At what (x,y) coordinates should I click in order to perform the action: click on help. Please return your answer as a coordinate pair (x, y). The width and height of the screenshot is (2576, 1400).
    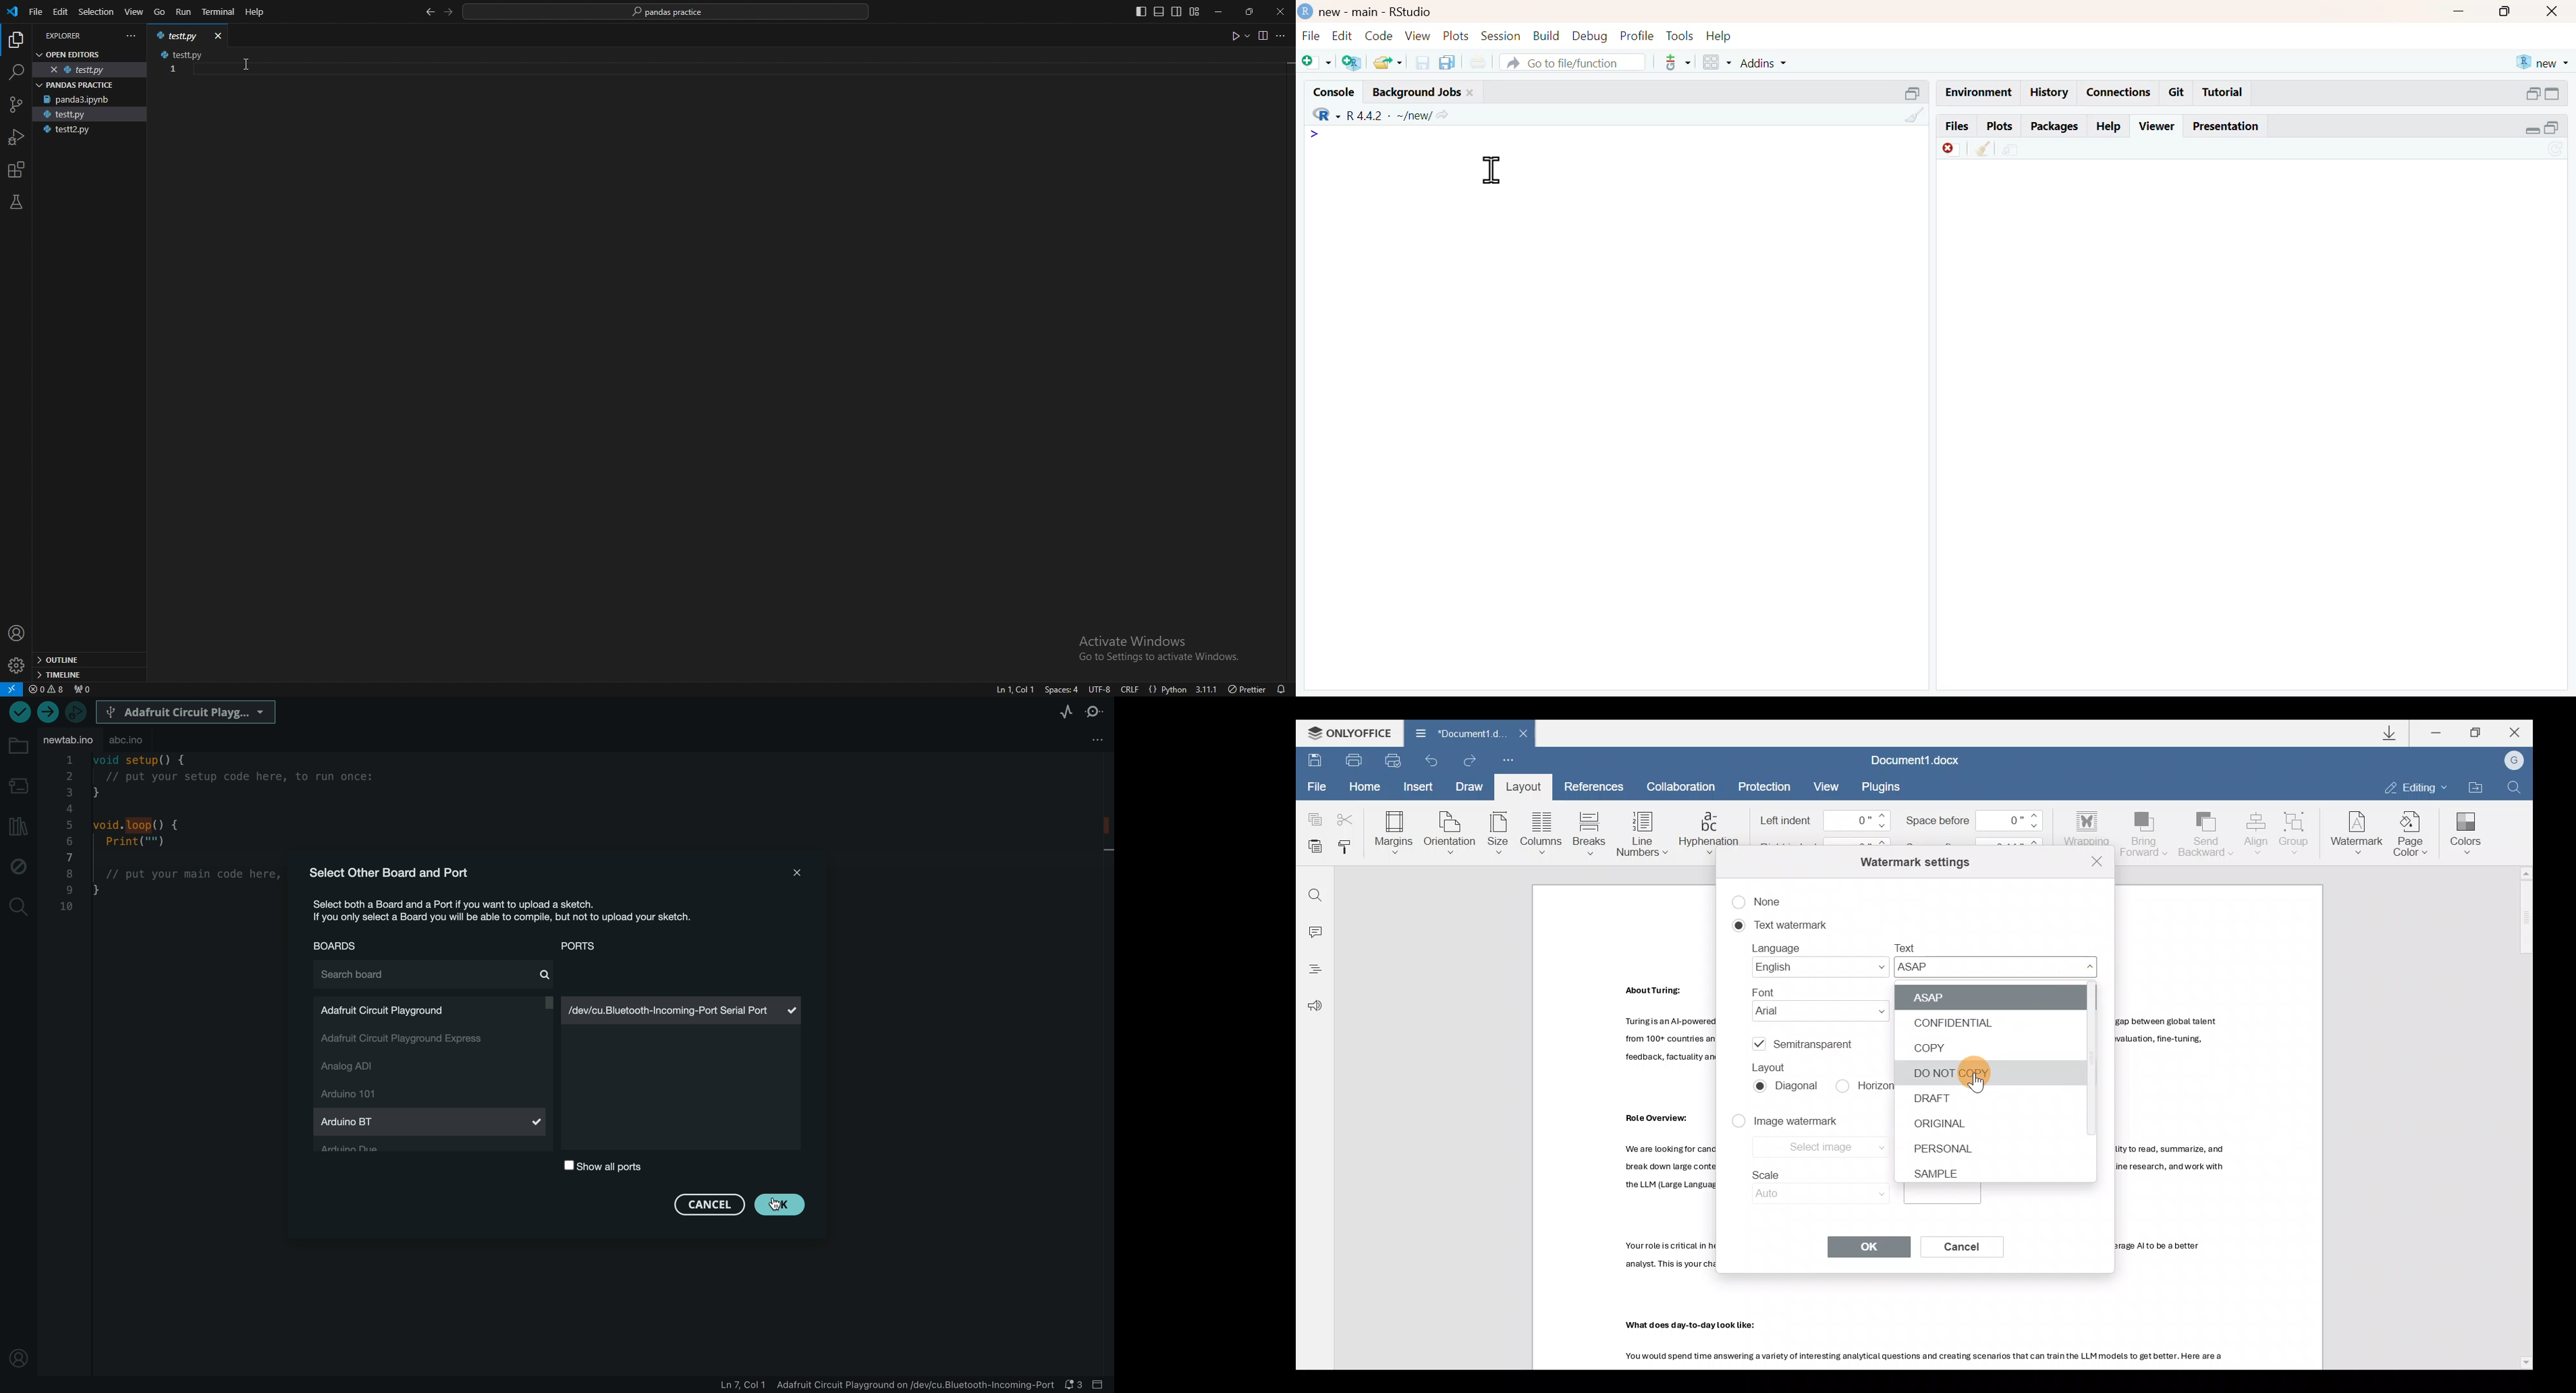
    Looking at the image, I should click on (1719, 37).